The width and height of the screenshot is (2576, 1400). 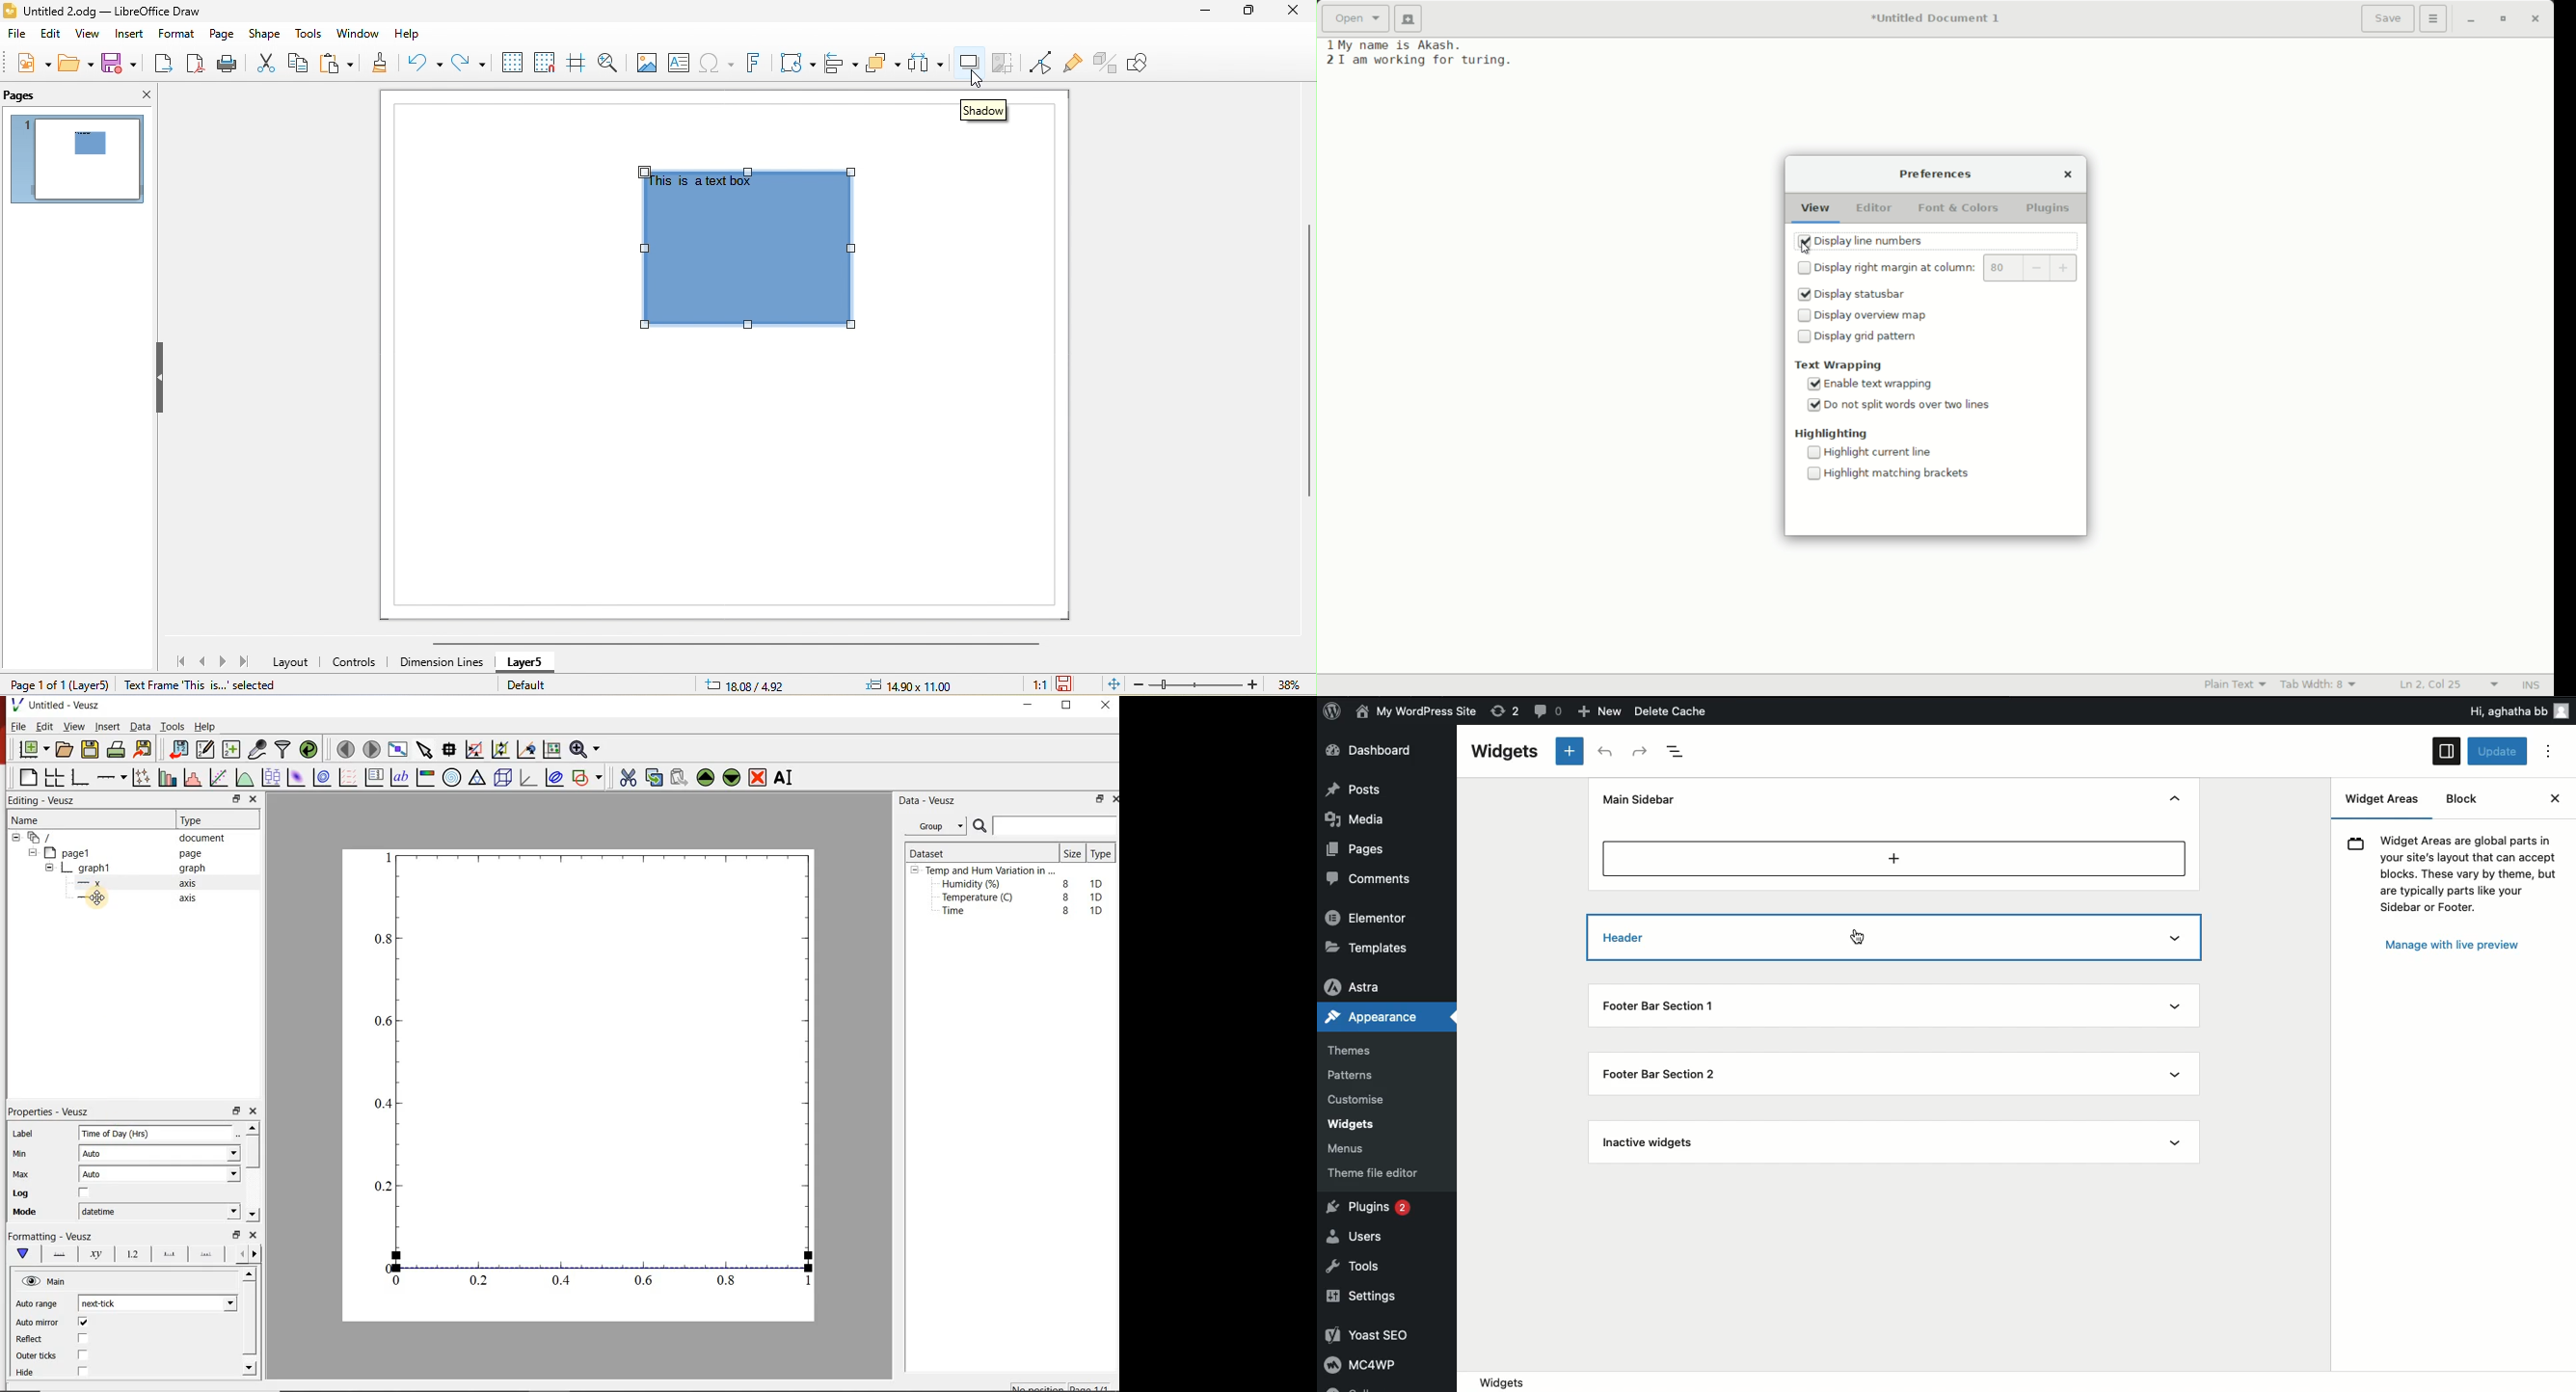 What do you see at coordinates (2454, 947) in the screenshot?
I see `Manage with live preview` at bounding box center [2454, 947].